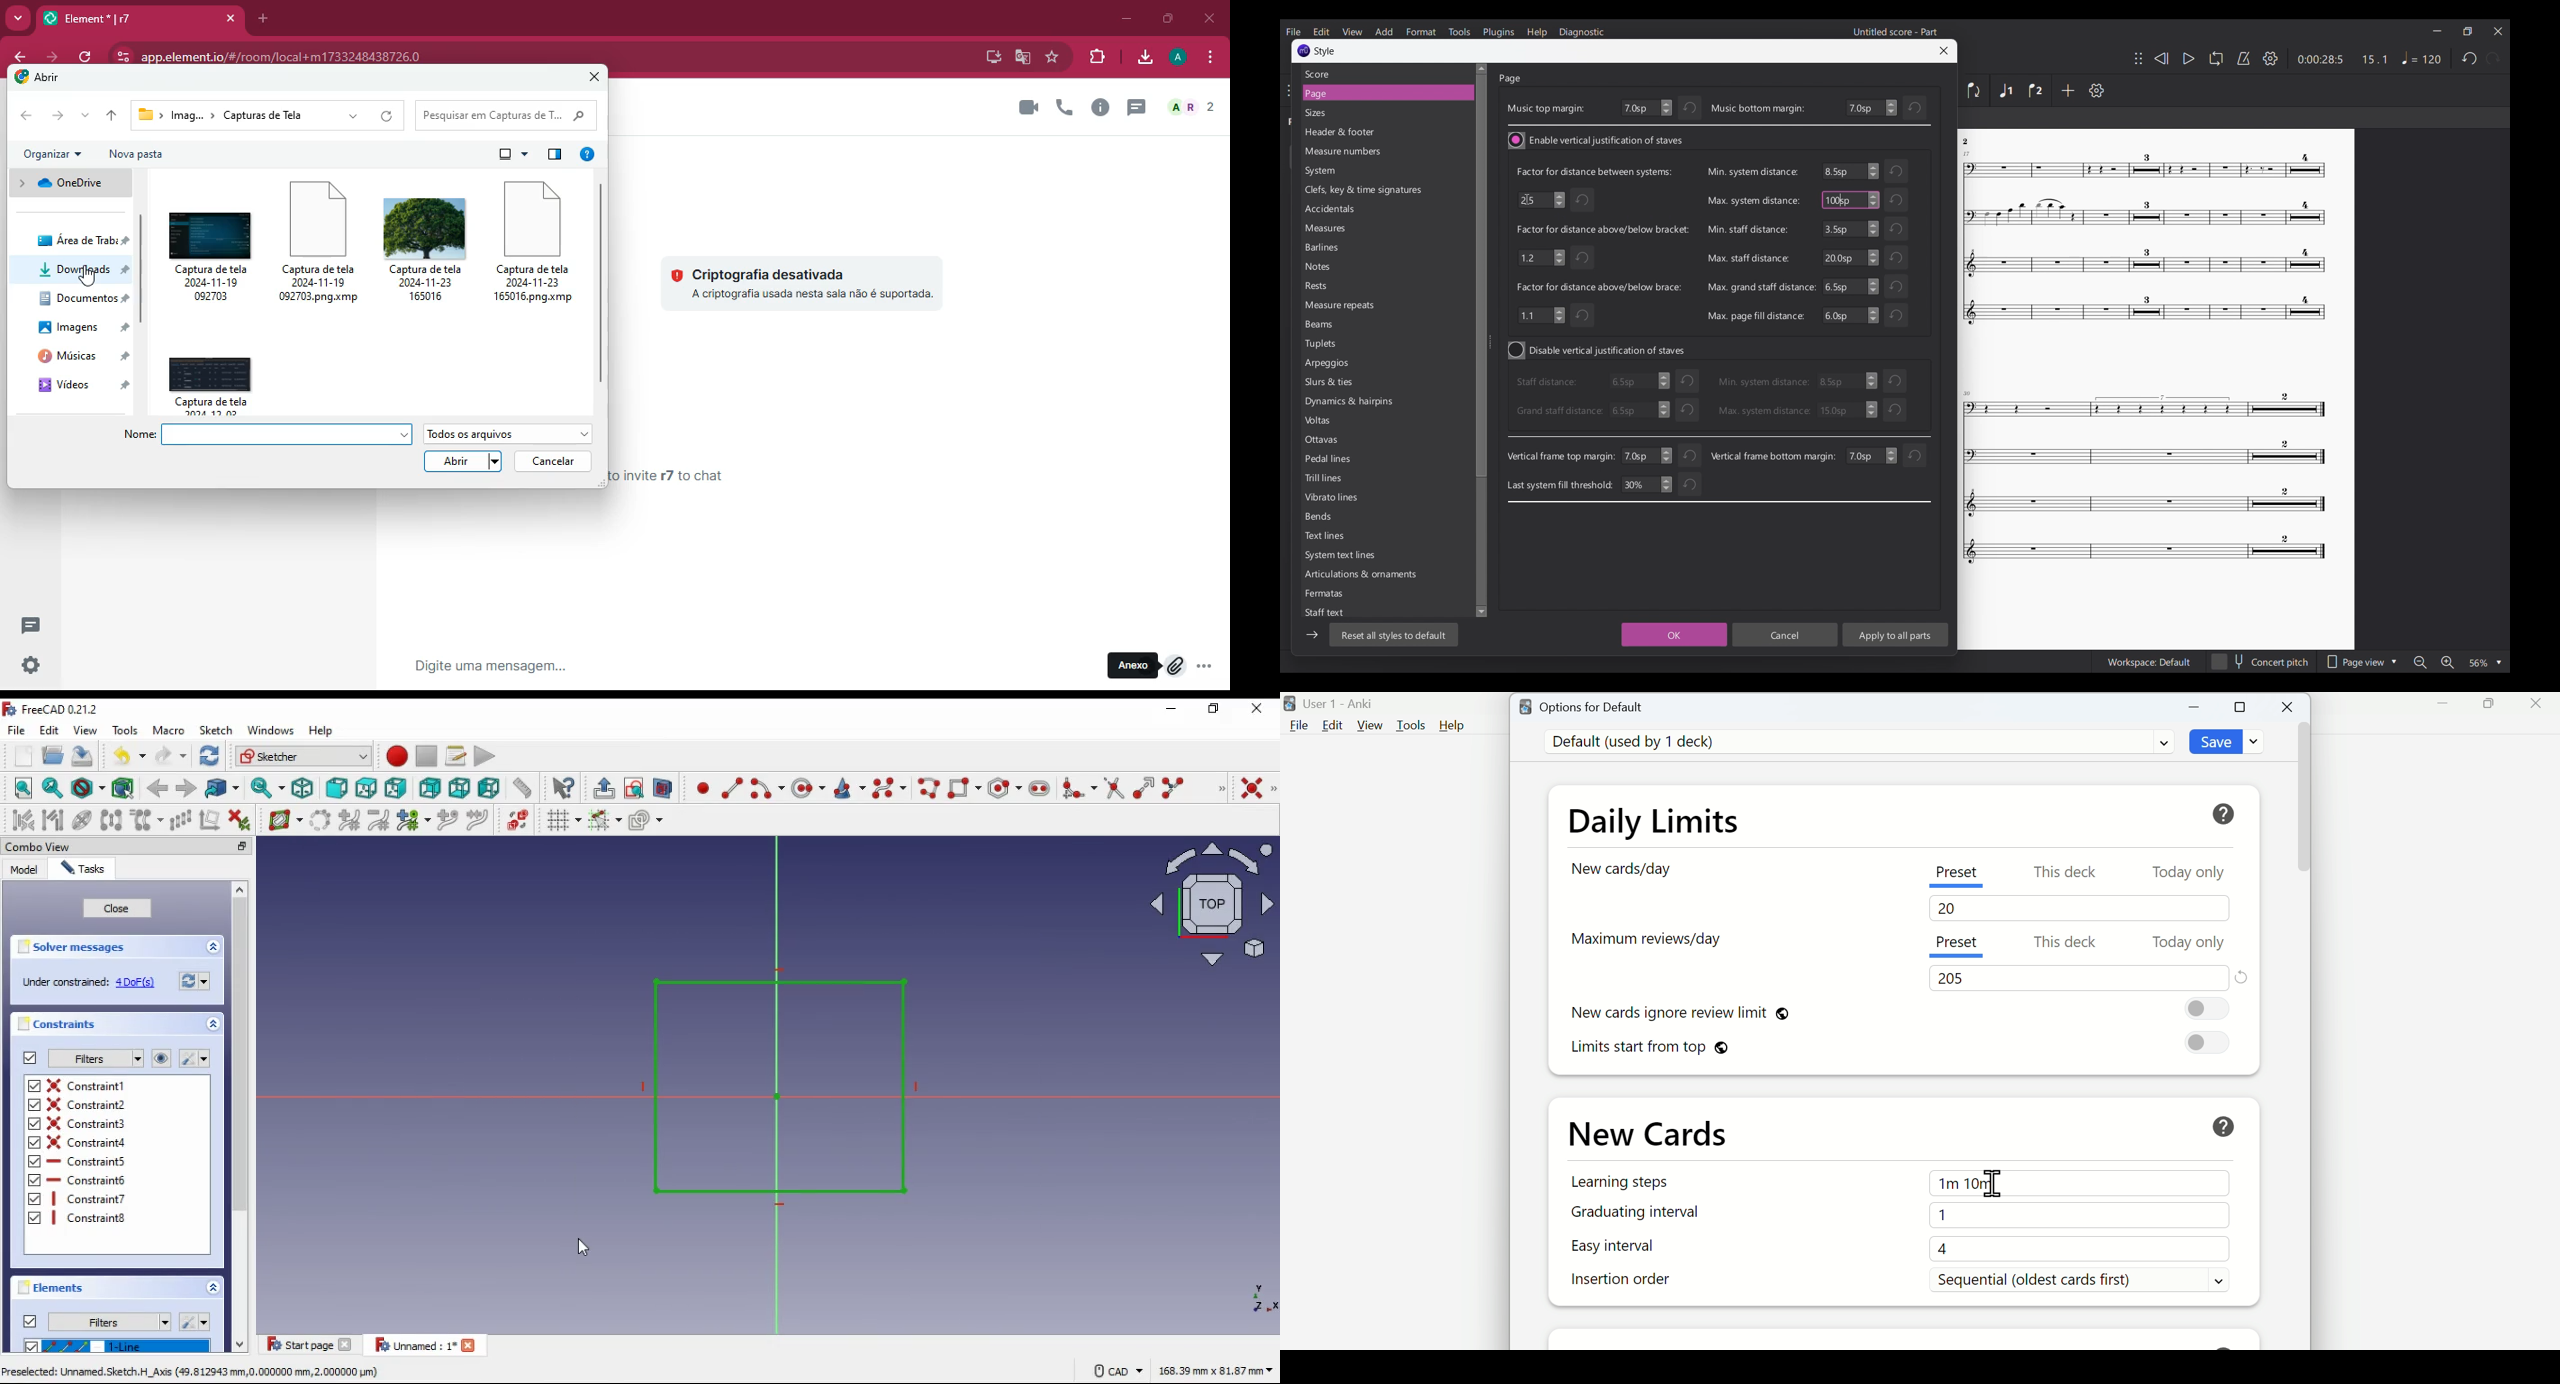  I want to click on rear, so click(431, 788).